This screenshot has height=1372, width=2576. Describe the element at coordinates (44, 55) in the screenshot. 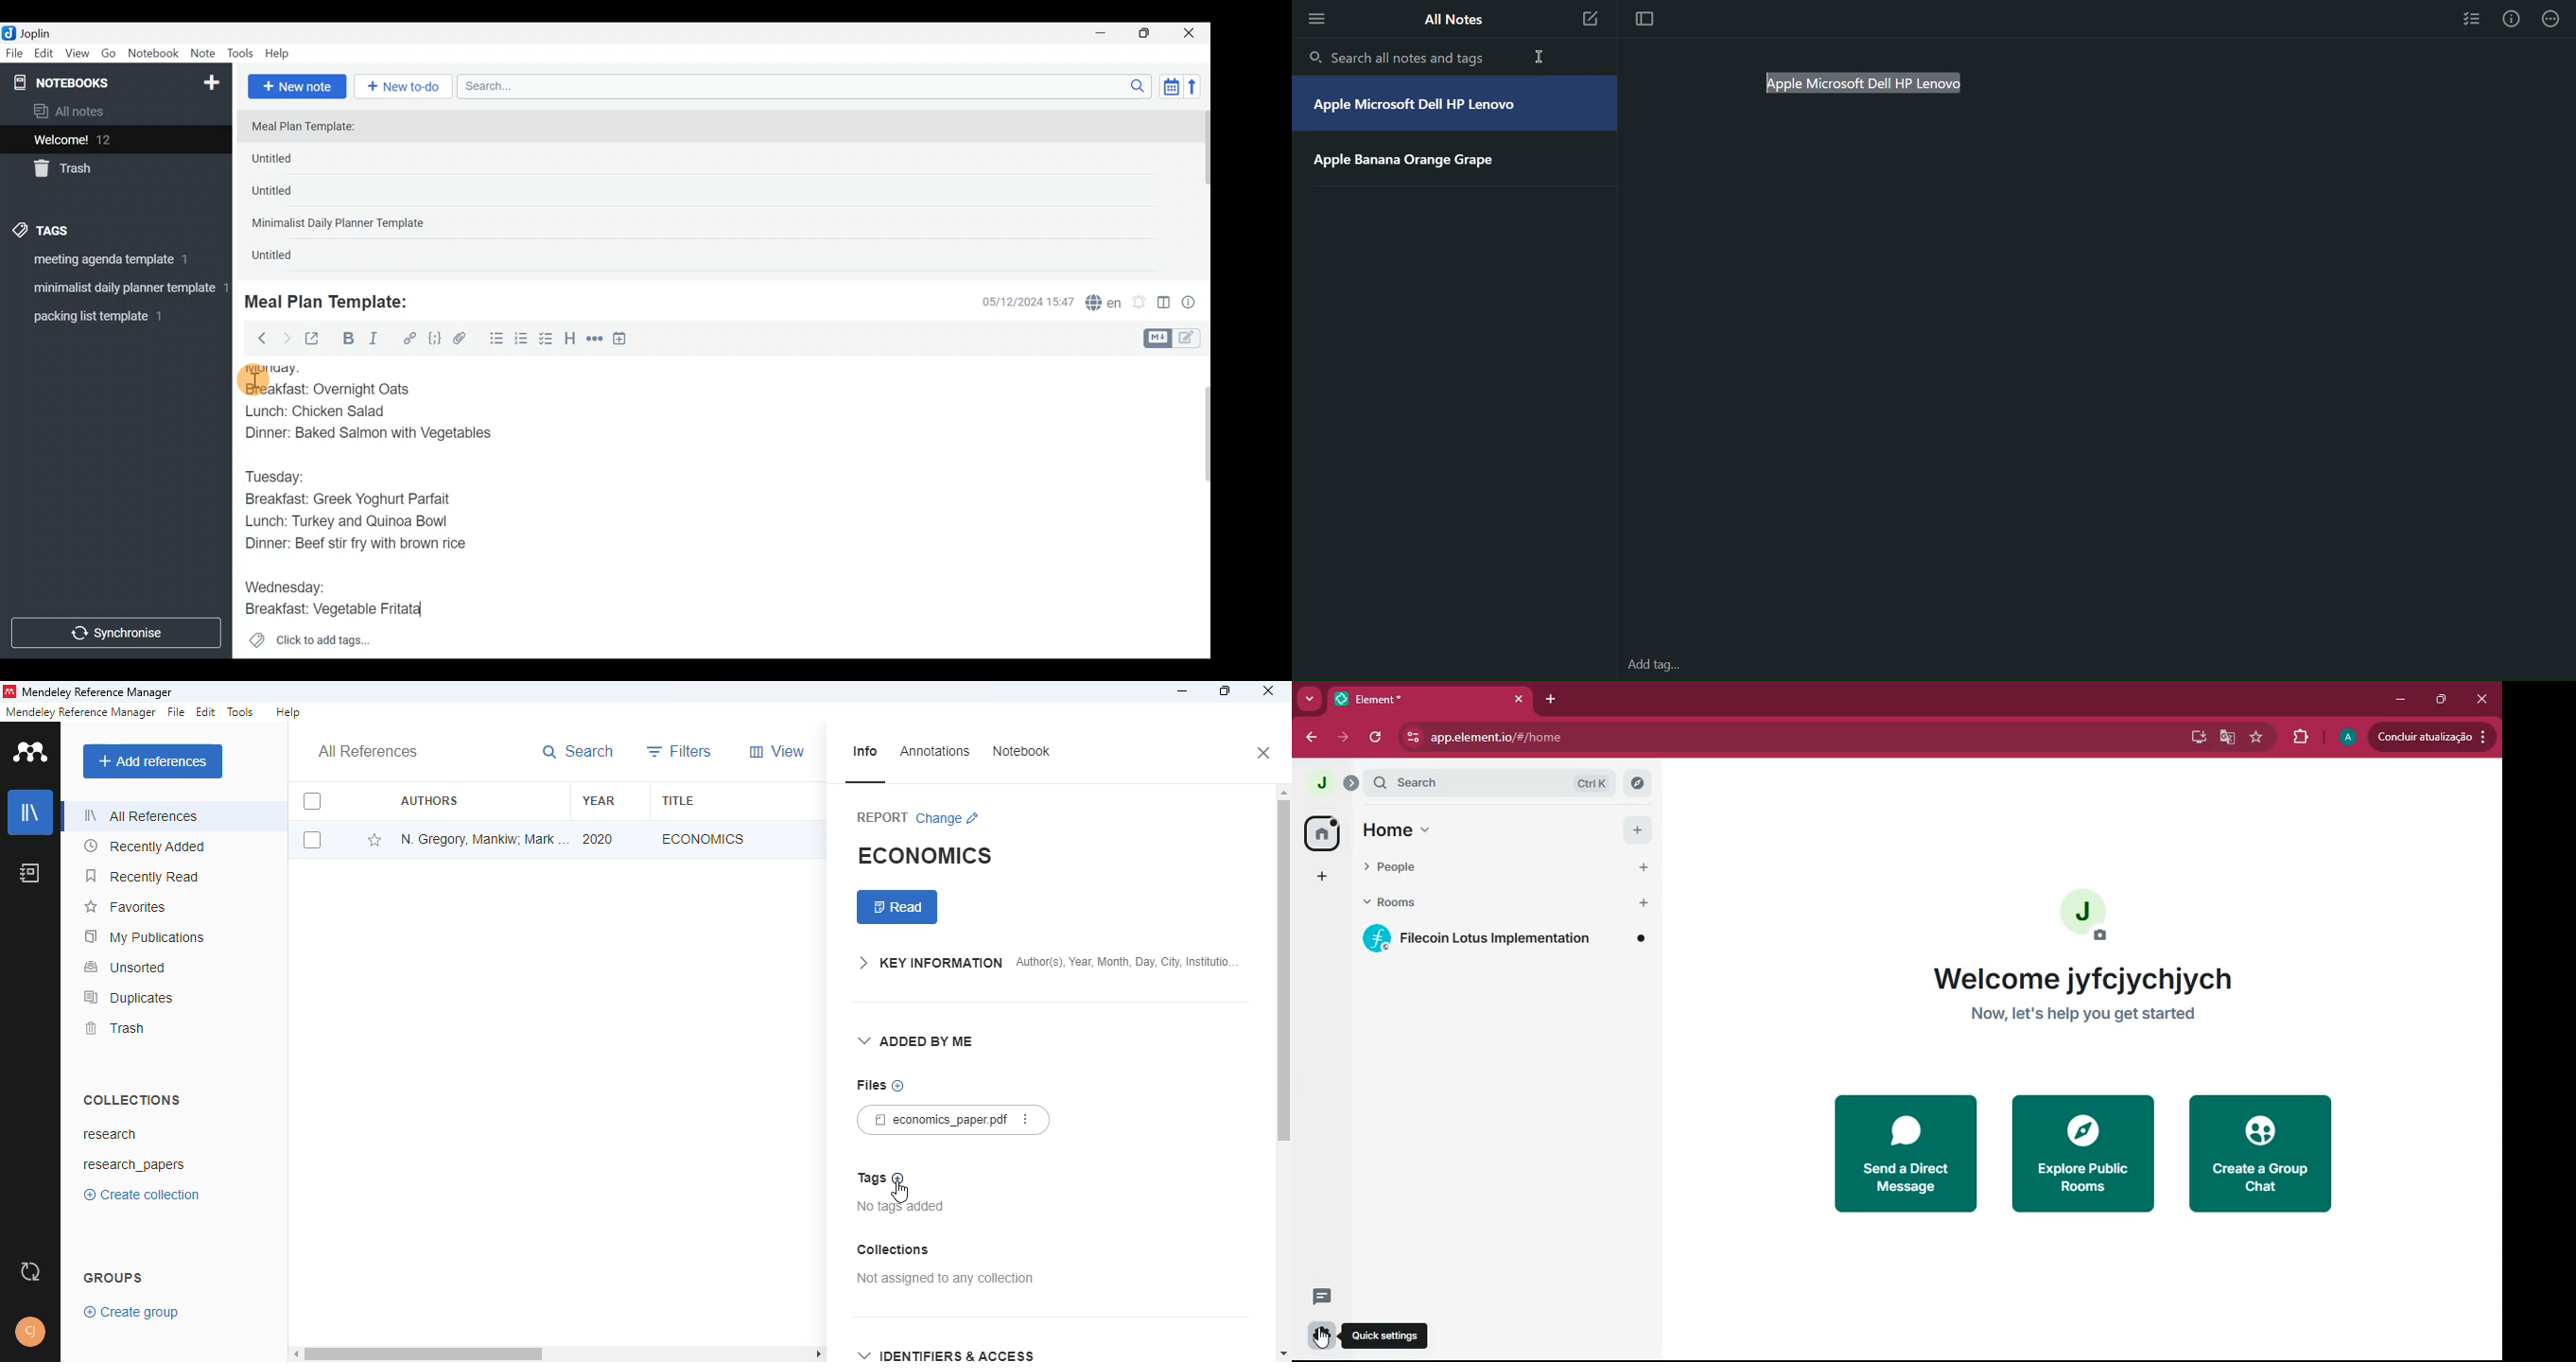

I see `Edit` at that location.